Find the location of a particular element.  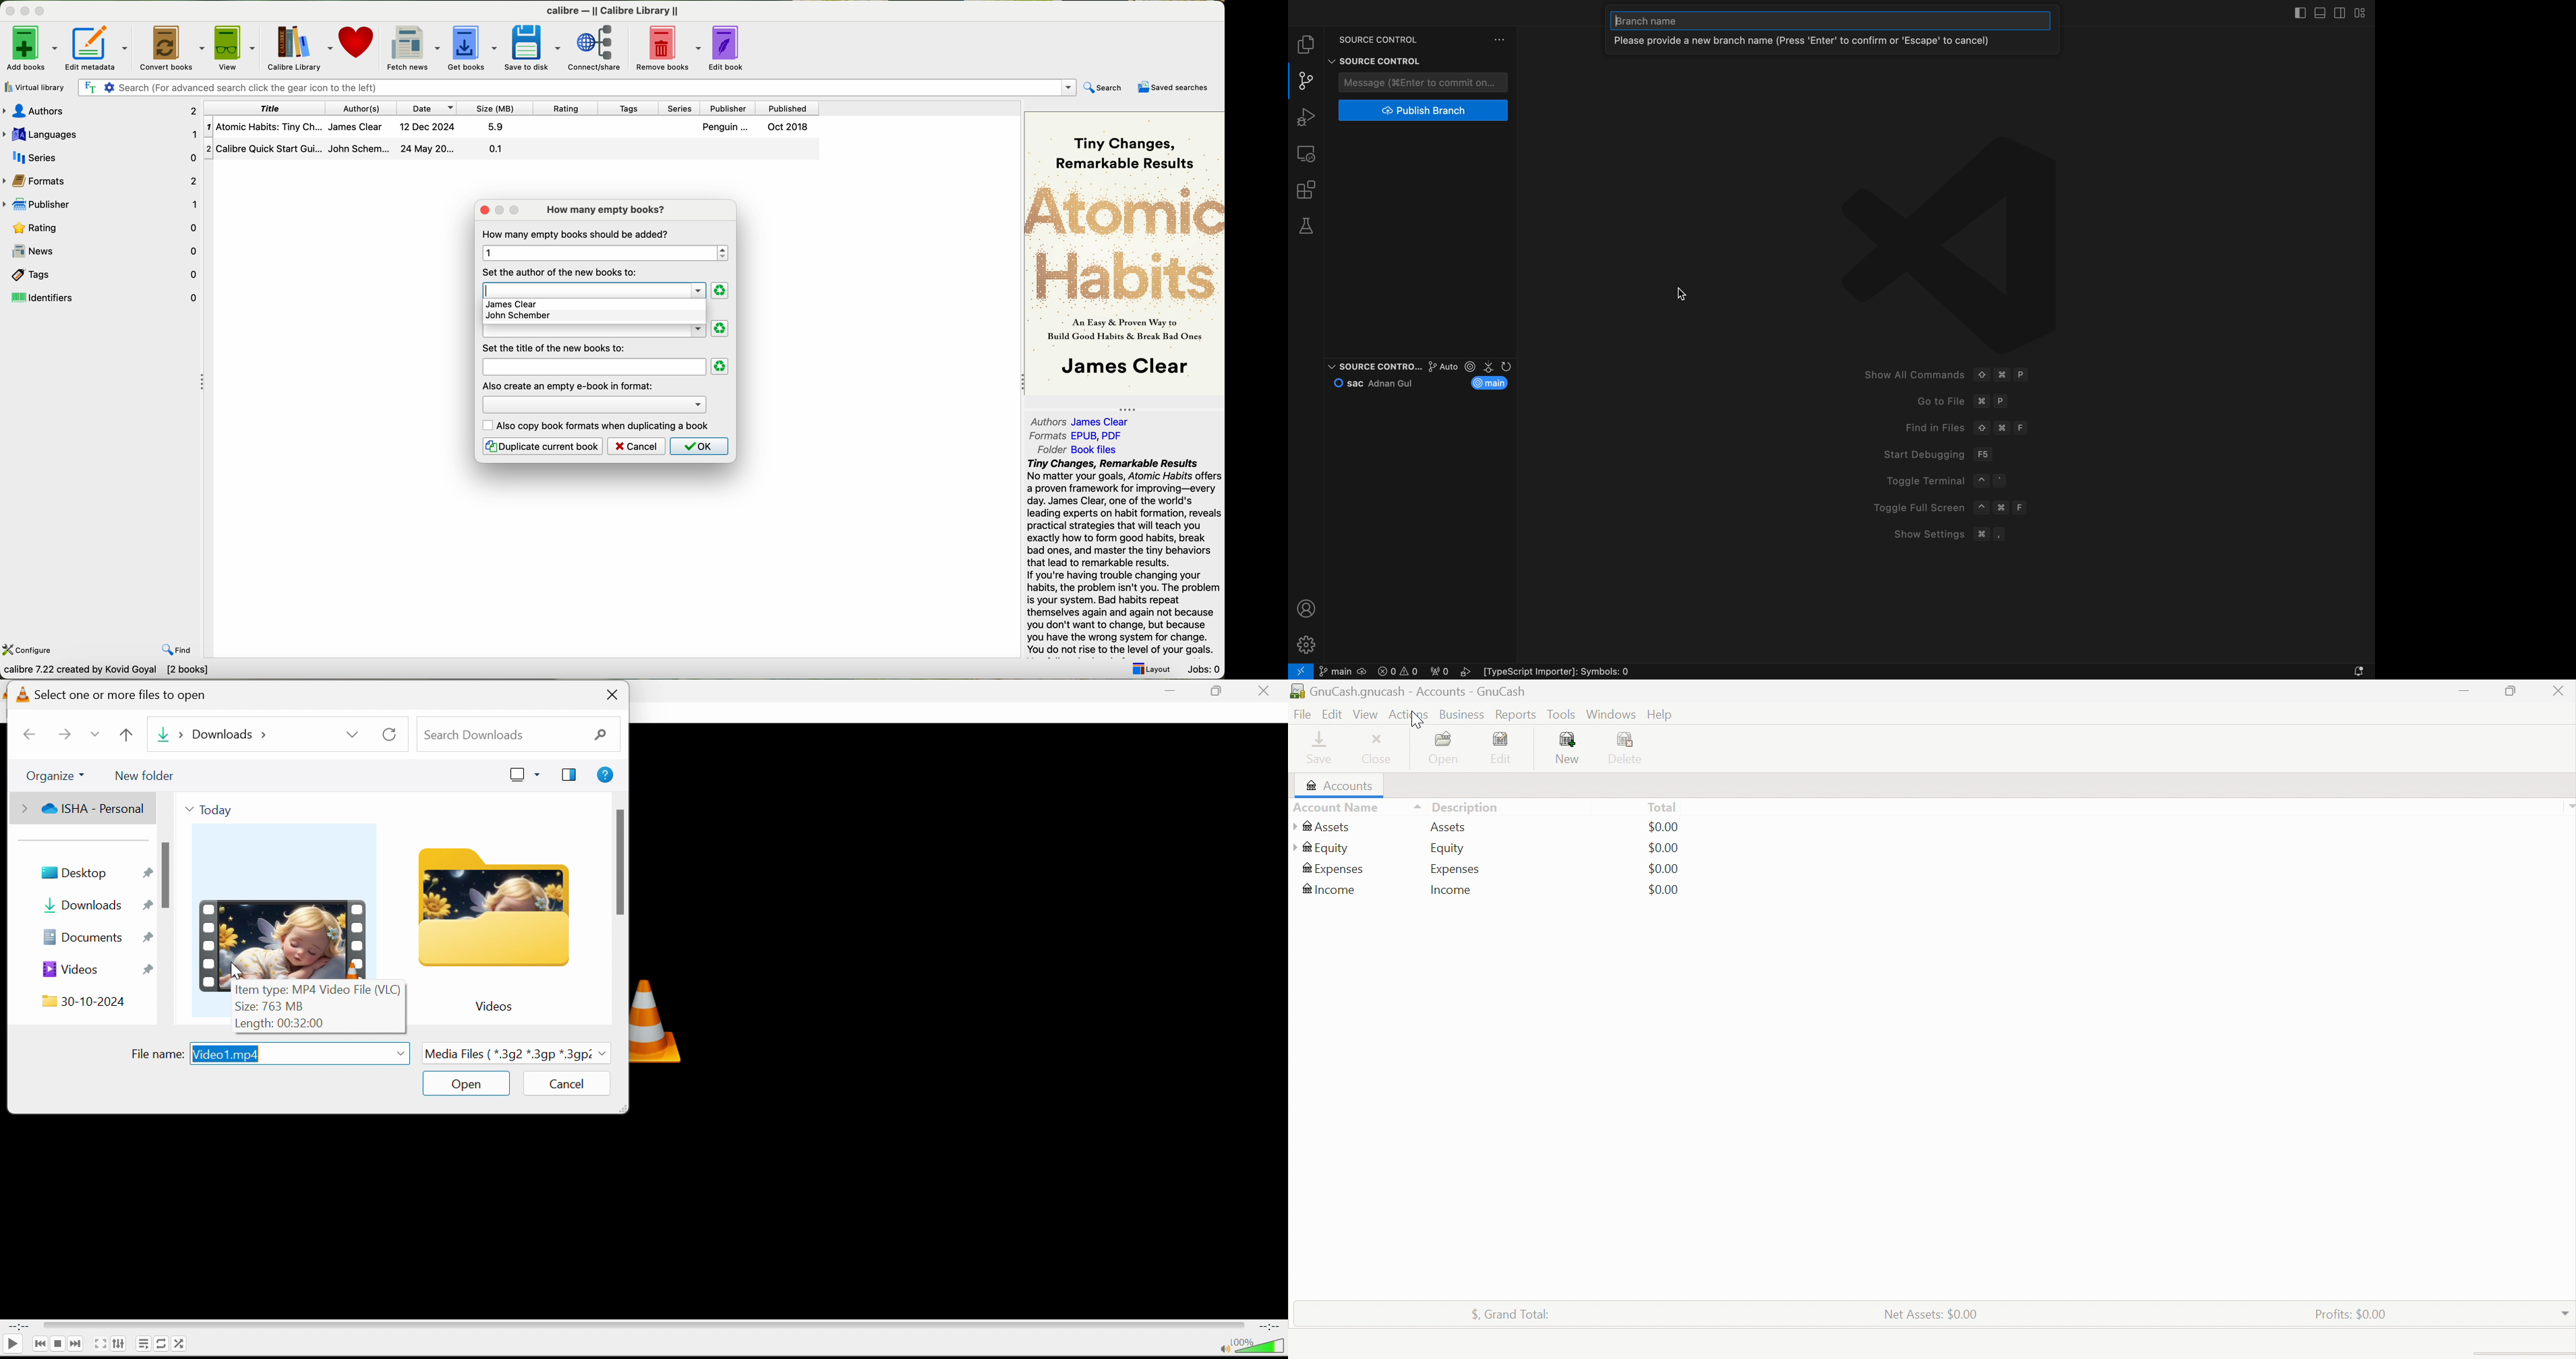

title is located at coordinates (593, 366).